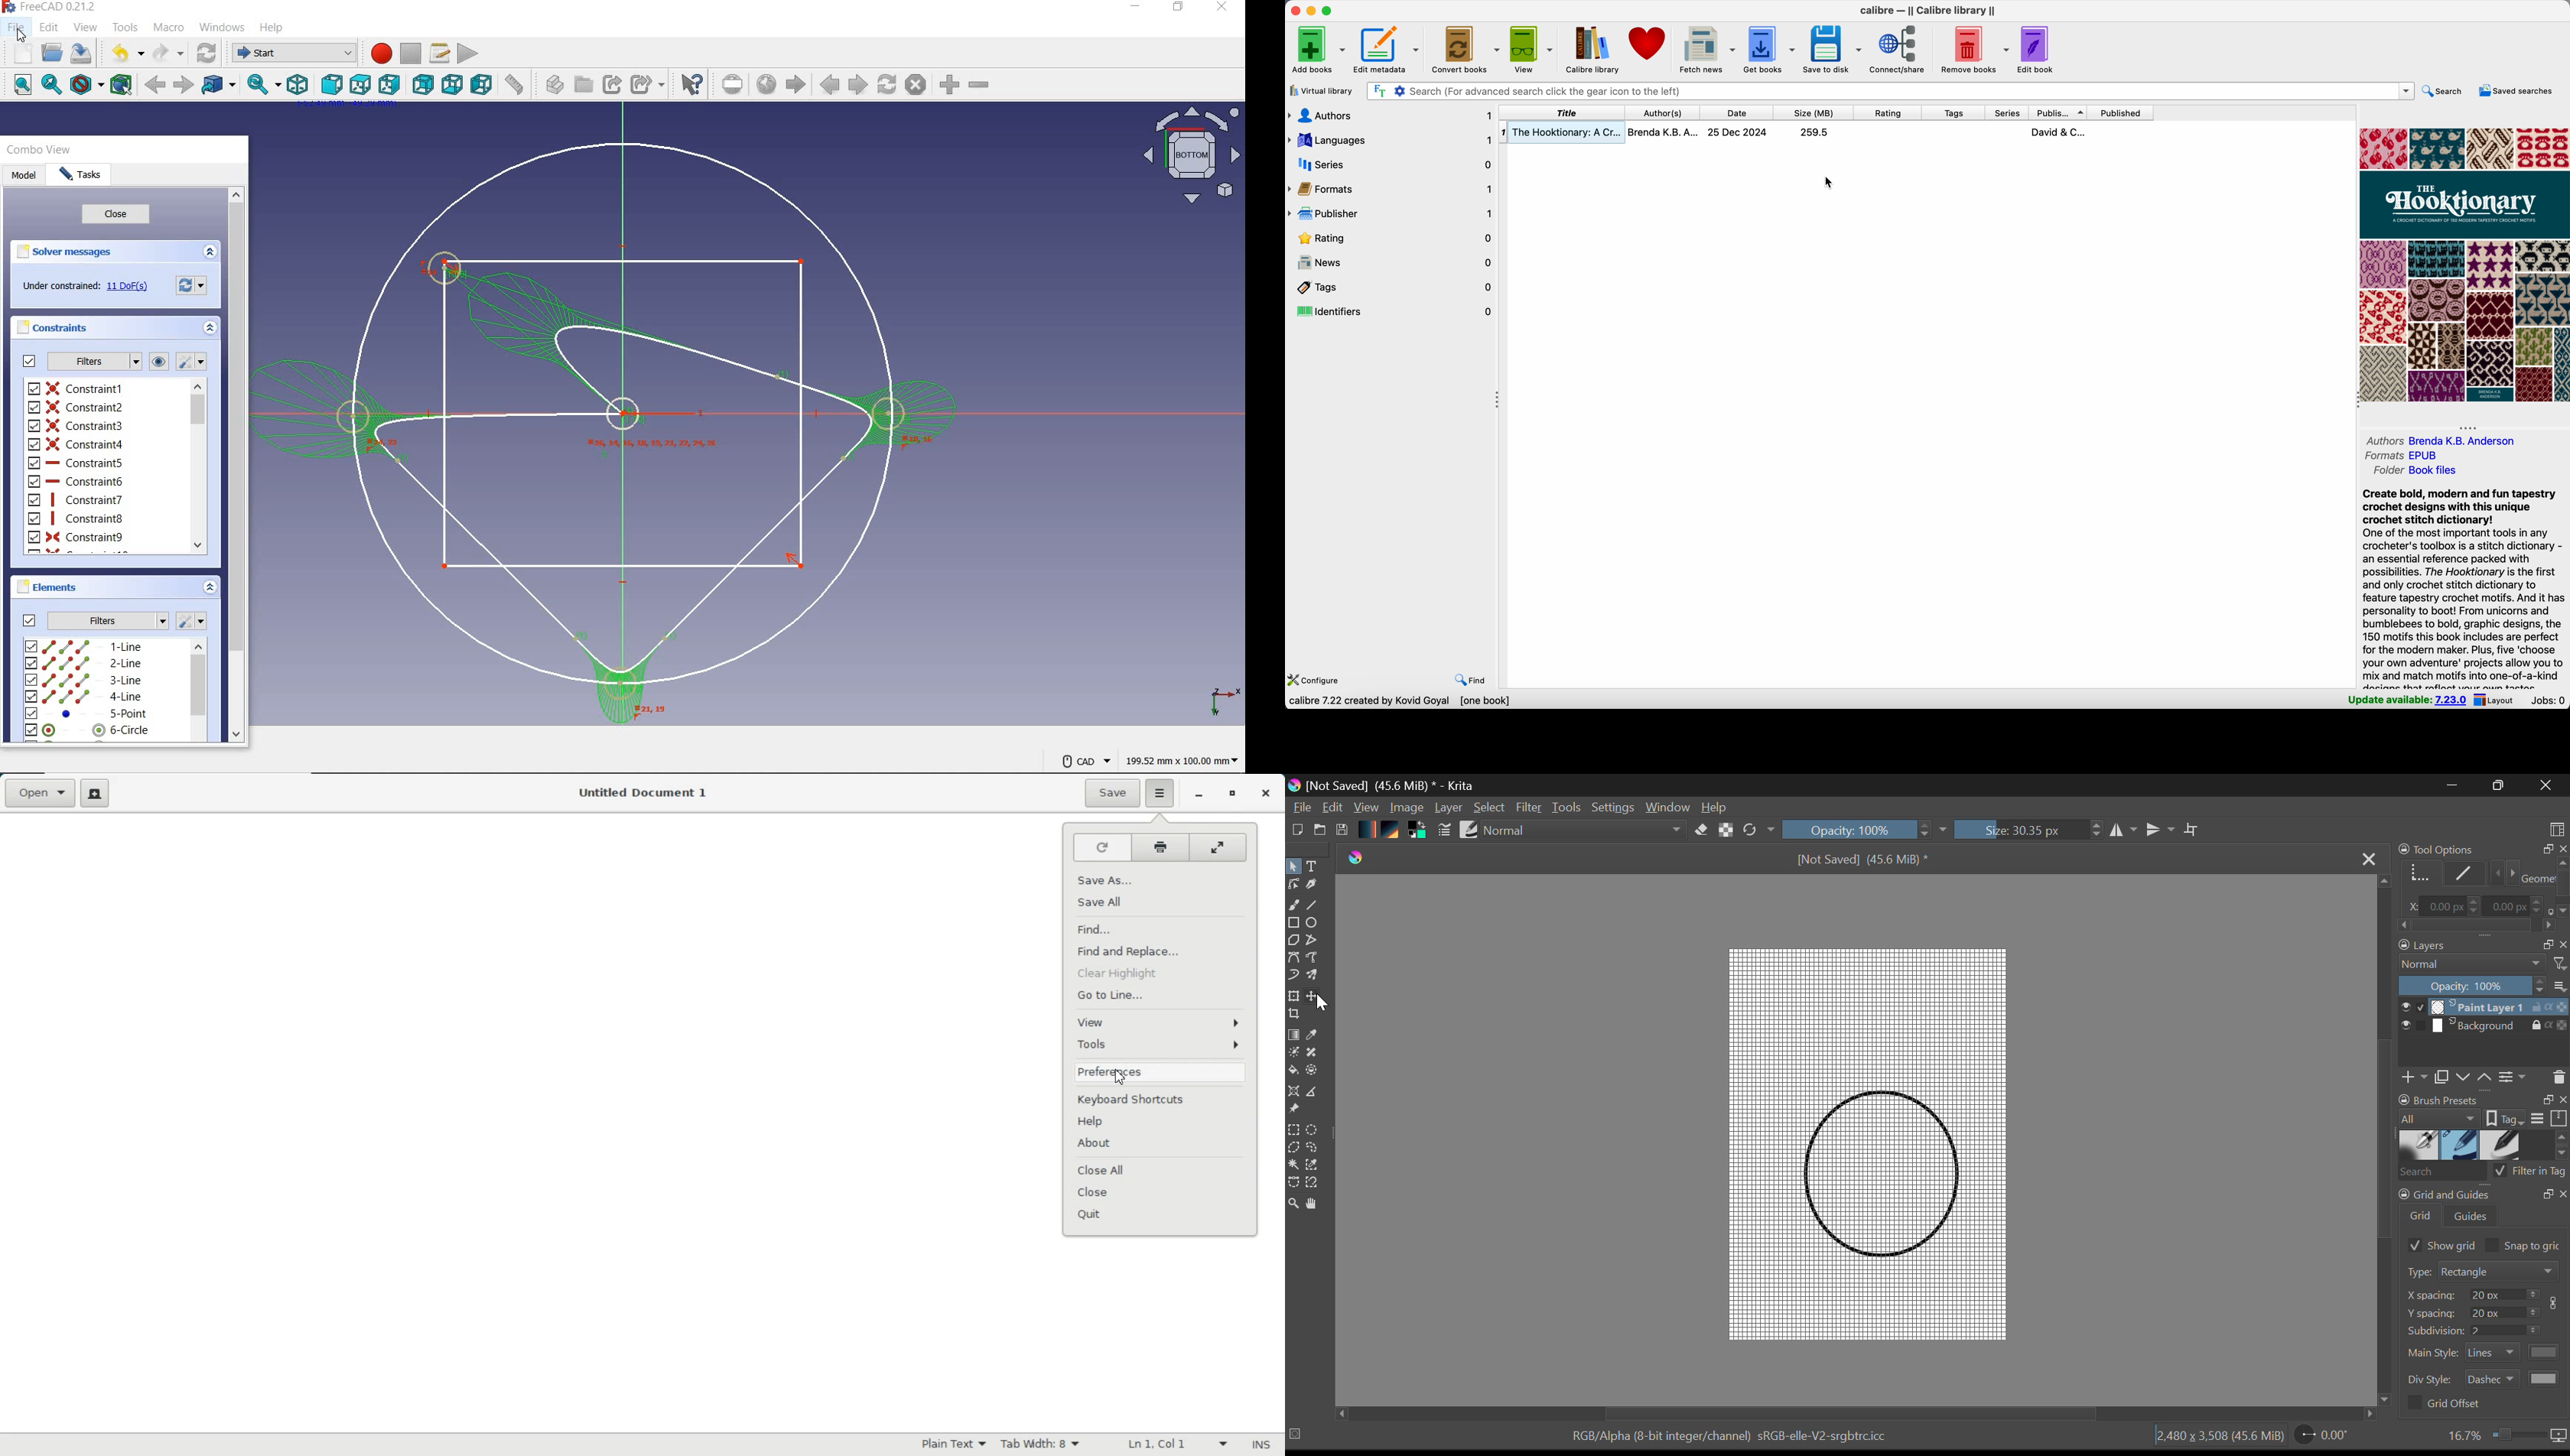  What do you see at coordinates (1391, 240) in the screenshot?
I see `rating` at bounding box center [1391, 240].